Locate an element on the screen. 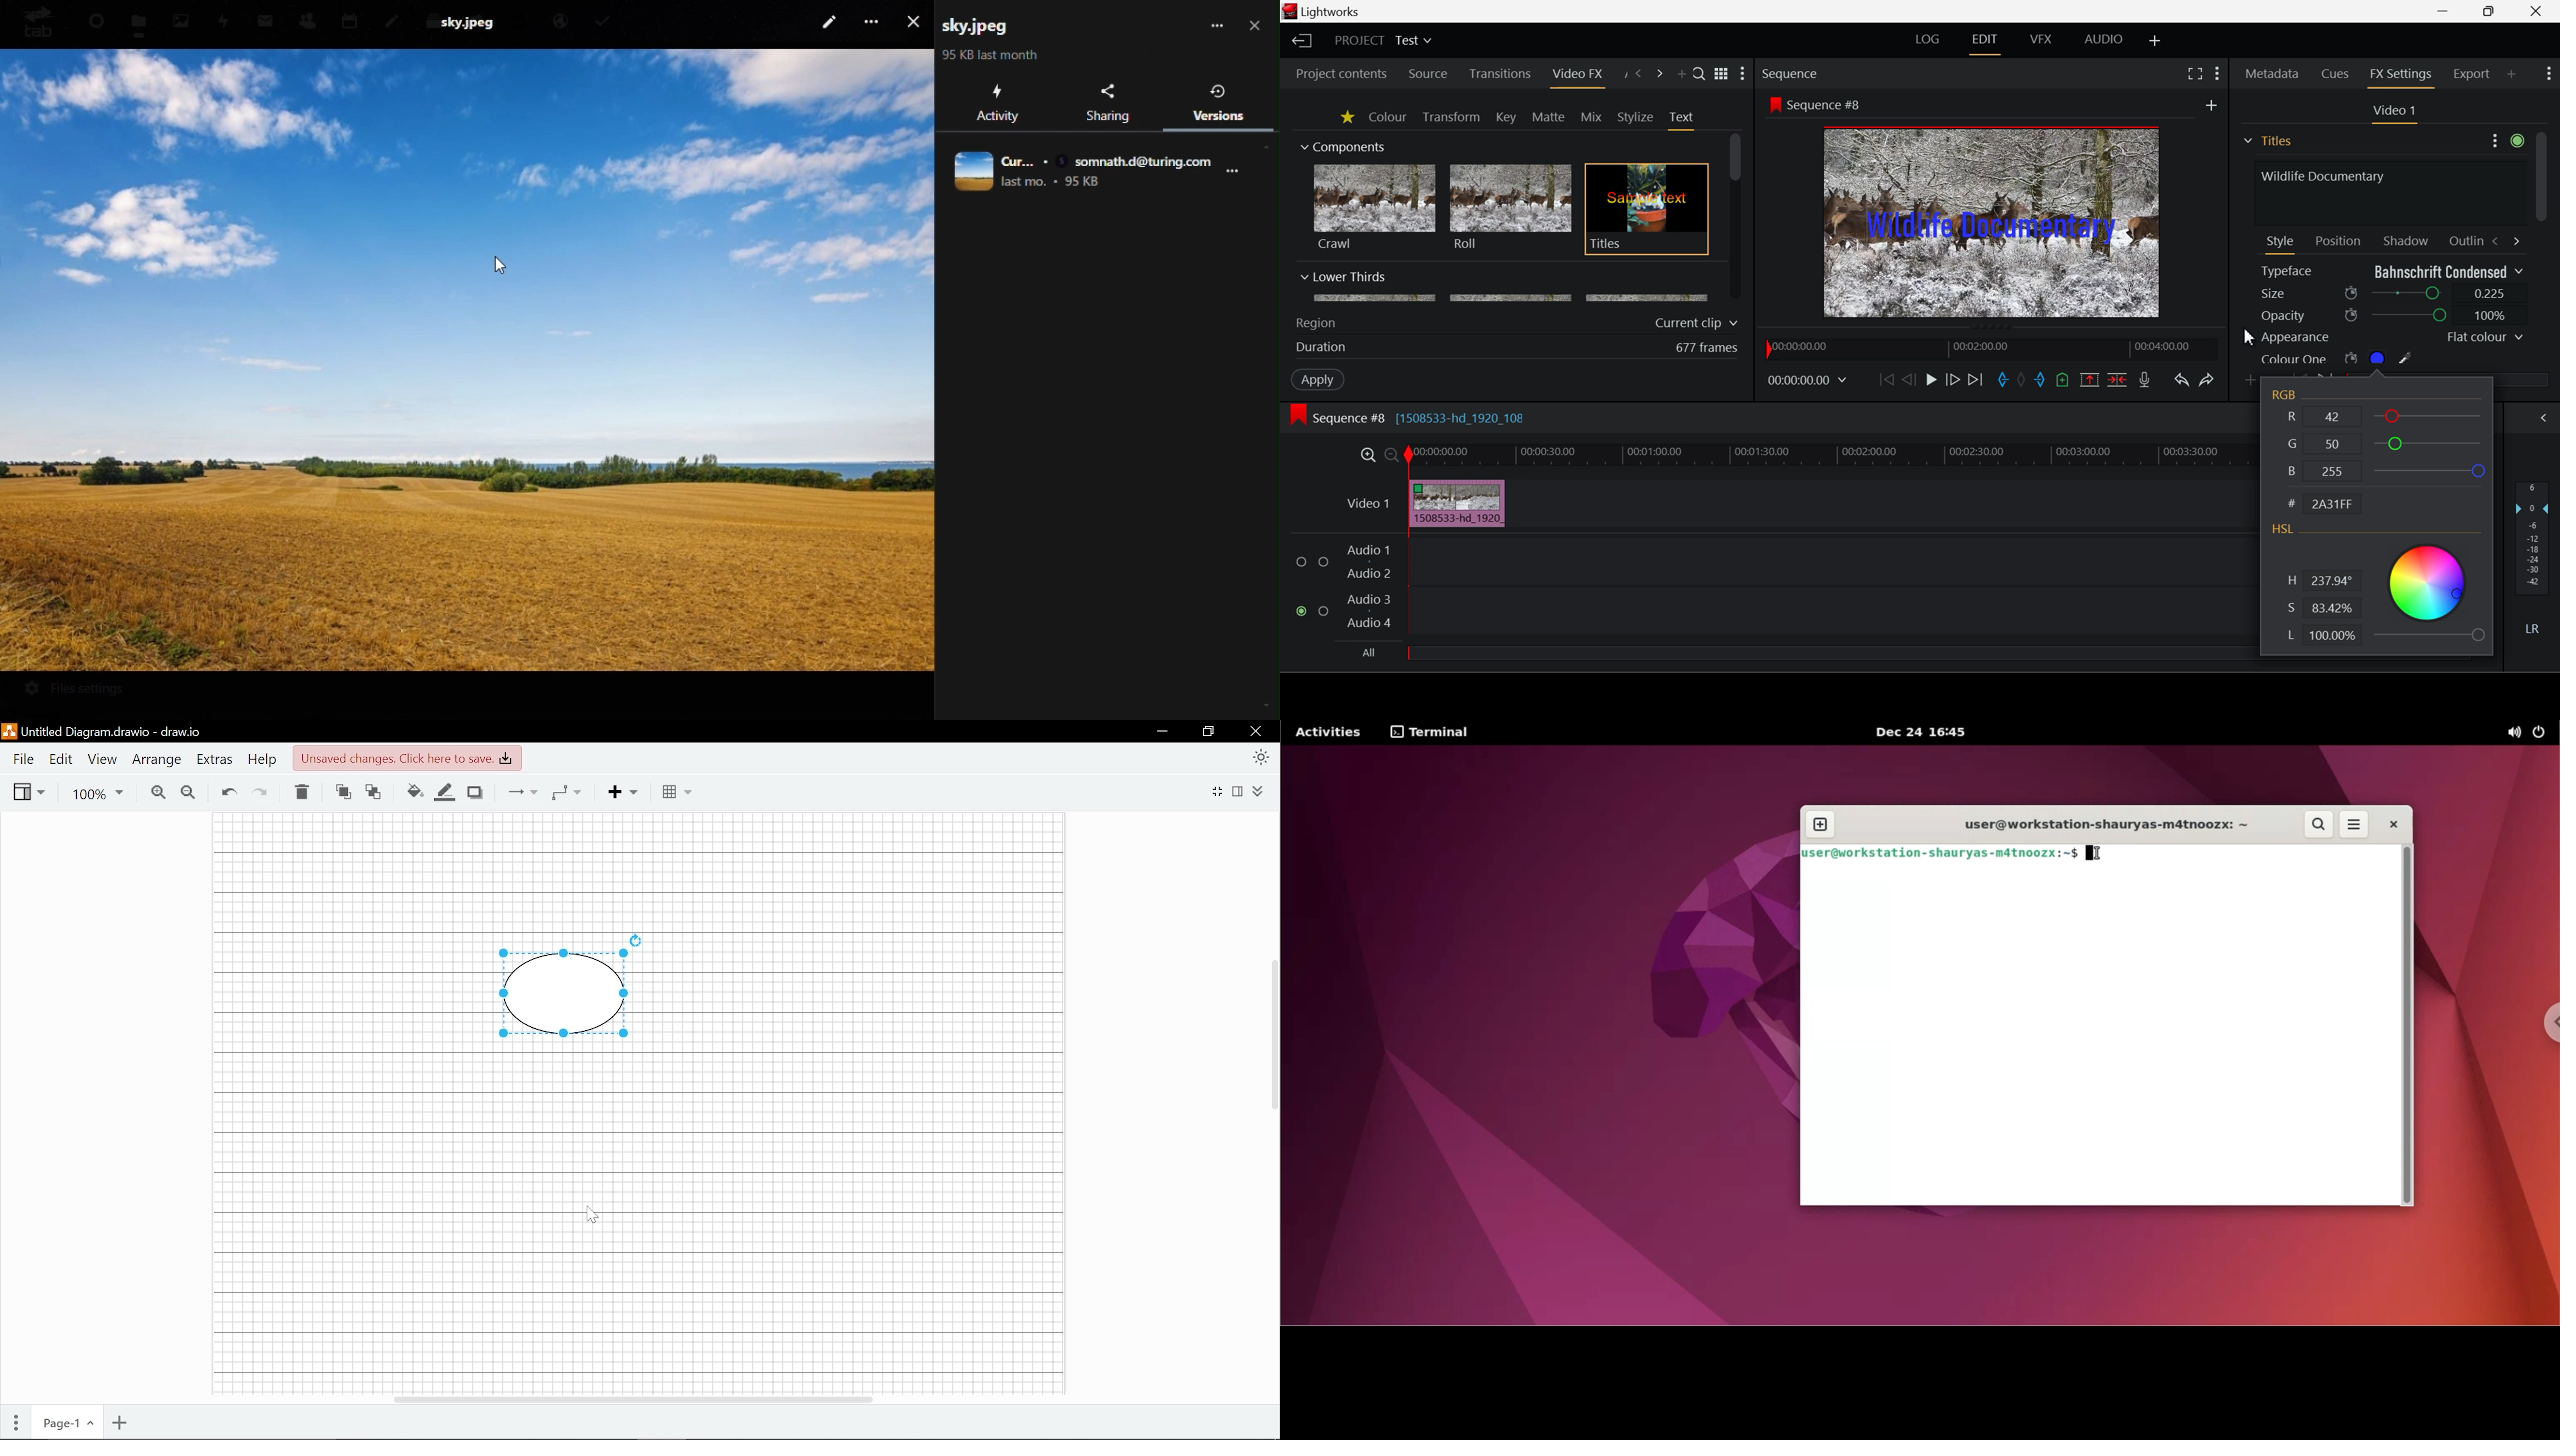 The width and height of the screenshot is (2576, 1456). Help is located at coordinates (265, 761).